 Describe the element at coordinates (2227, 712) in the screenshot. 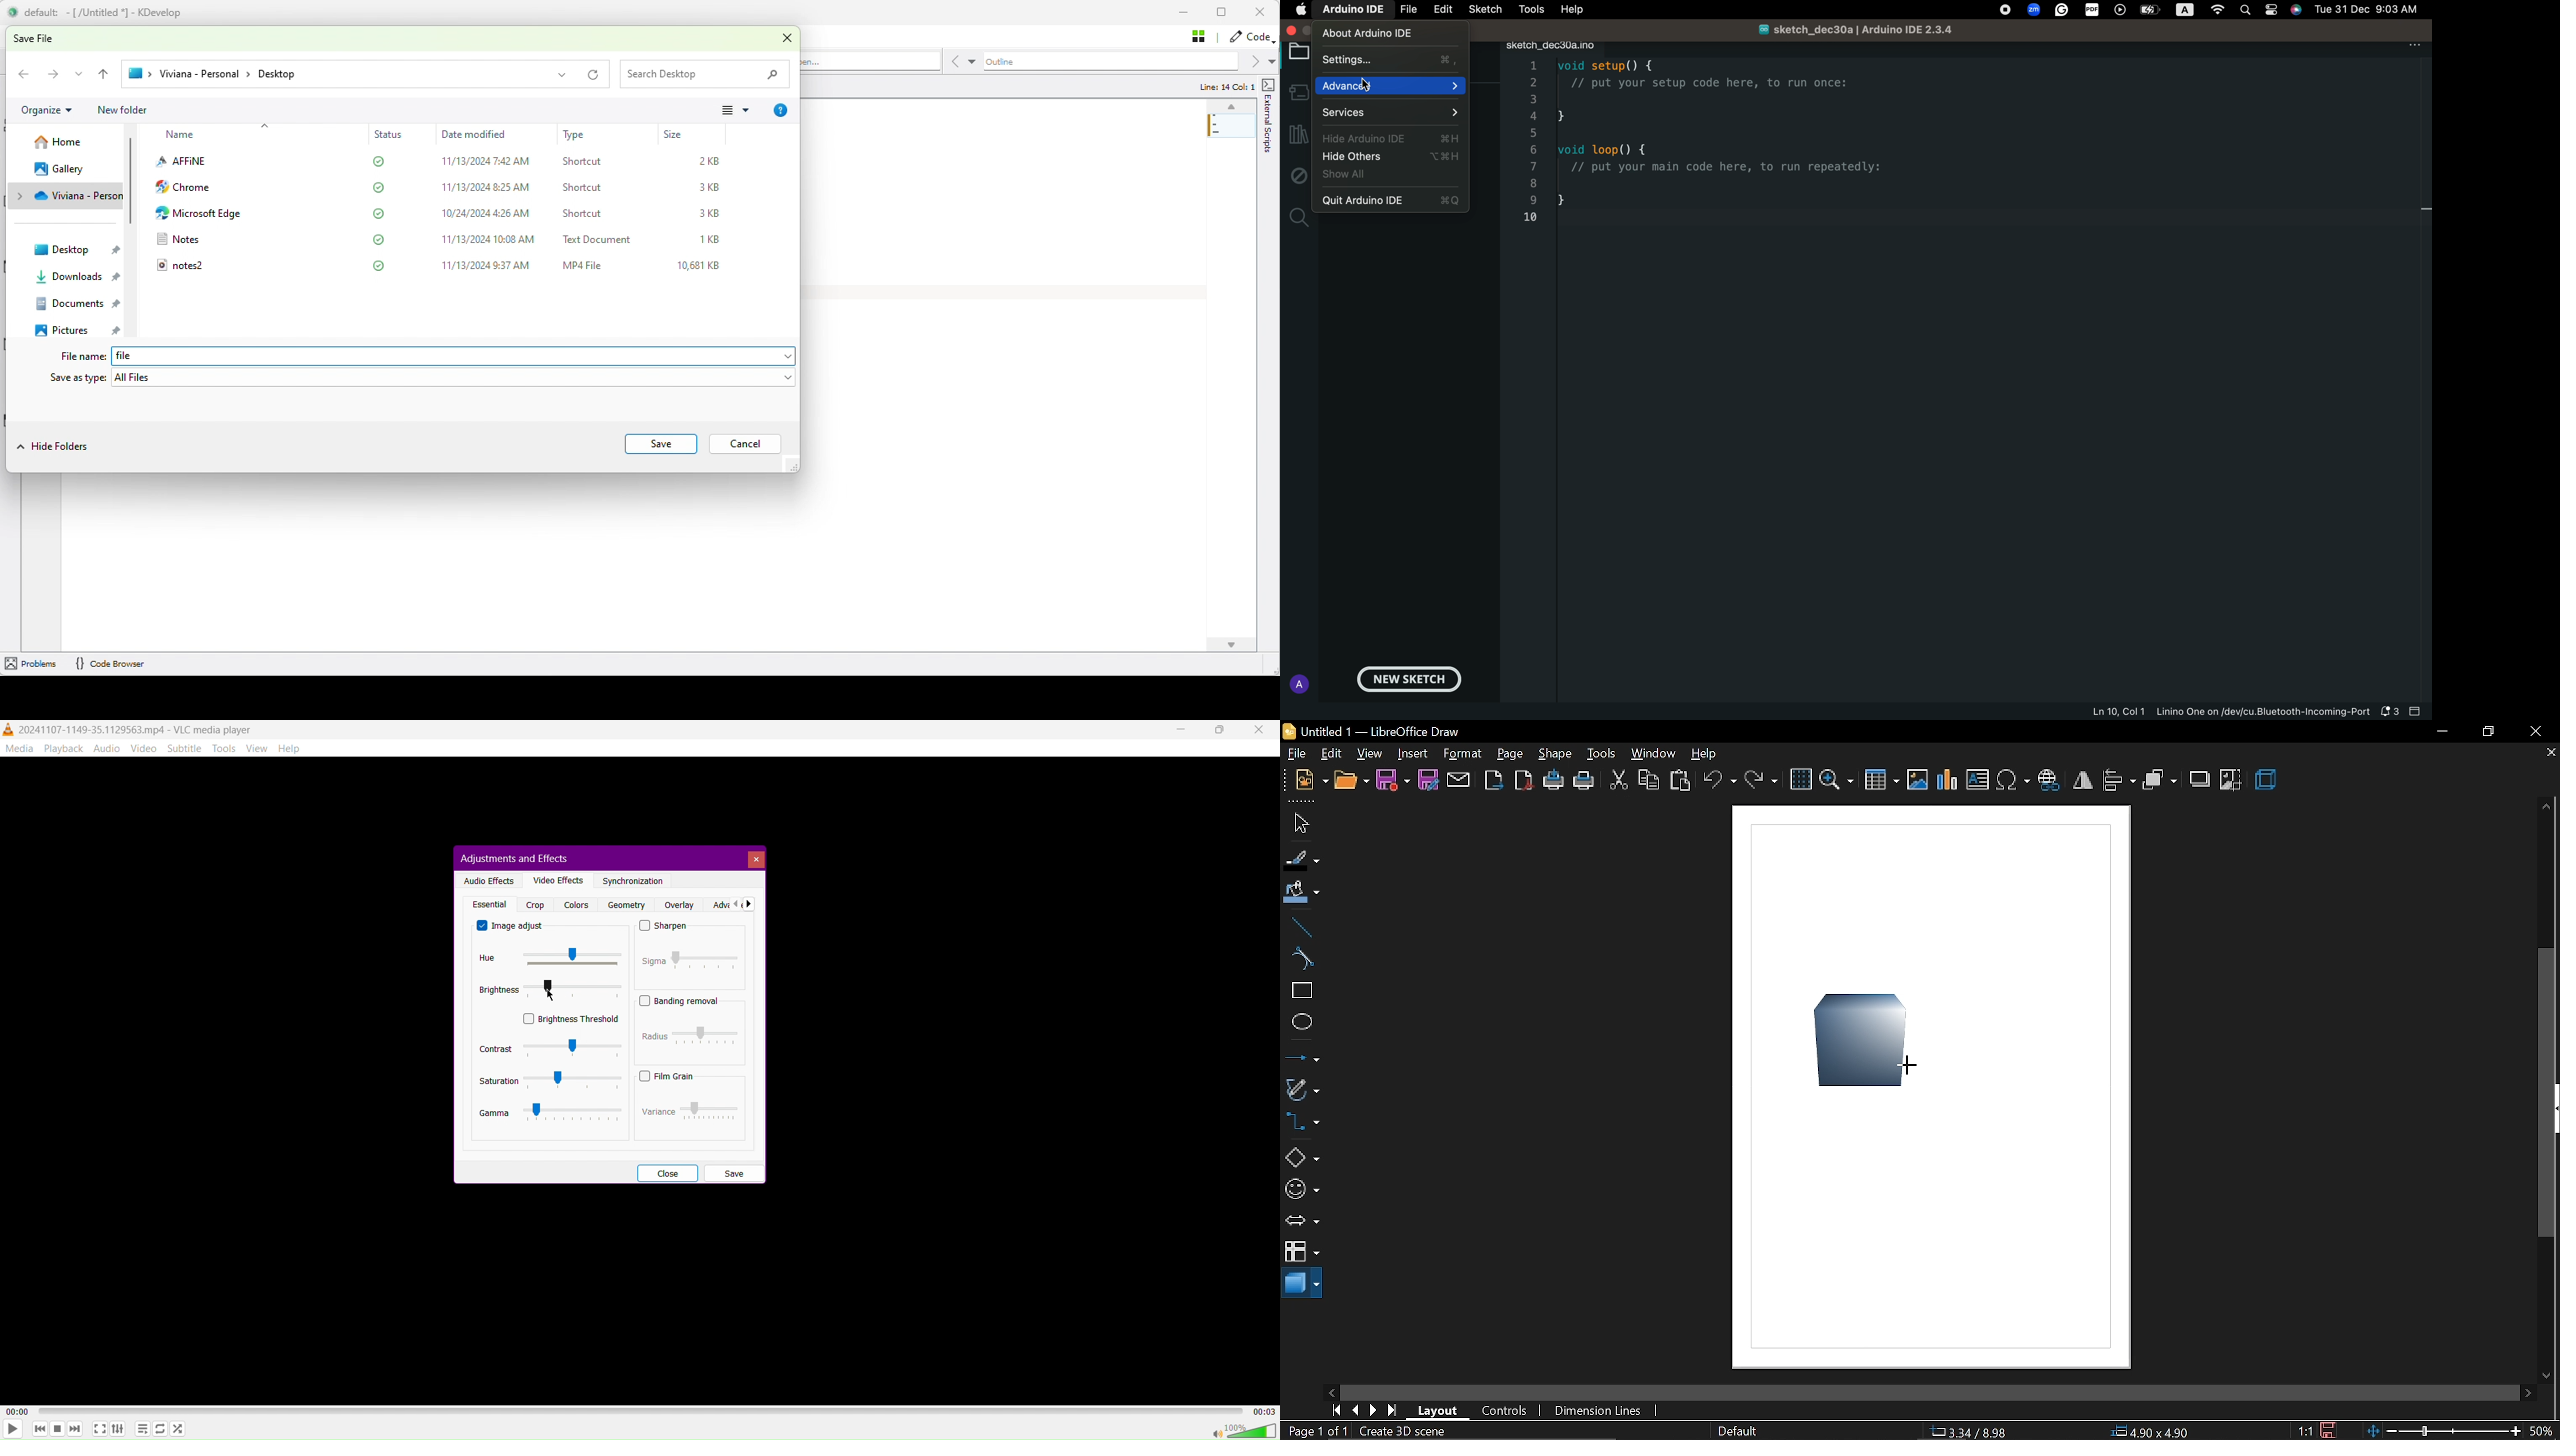

I see `file information` at that location.